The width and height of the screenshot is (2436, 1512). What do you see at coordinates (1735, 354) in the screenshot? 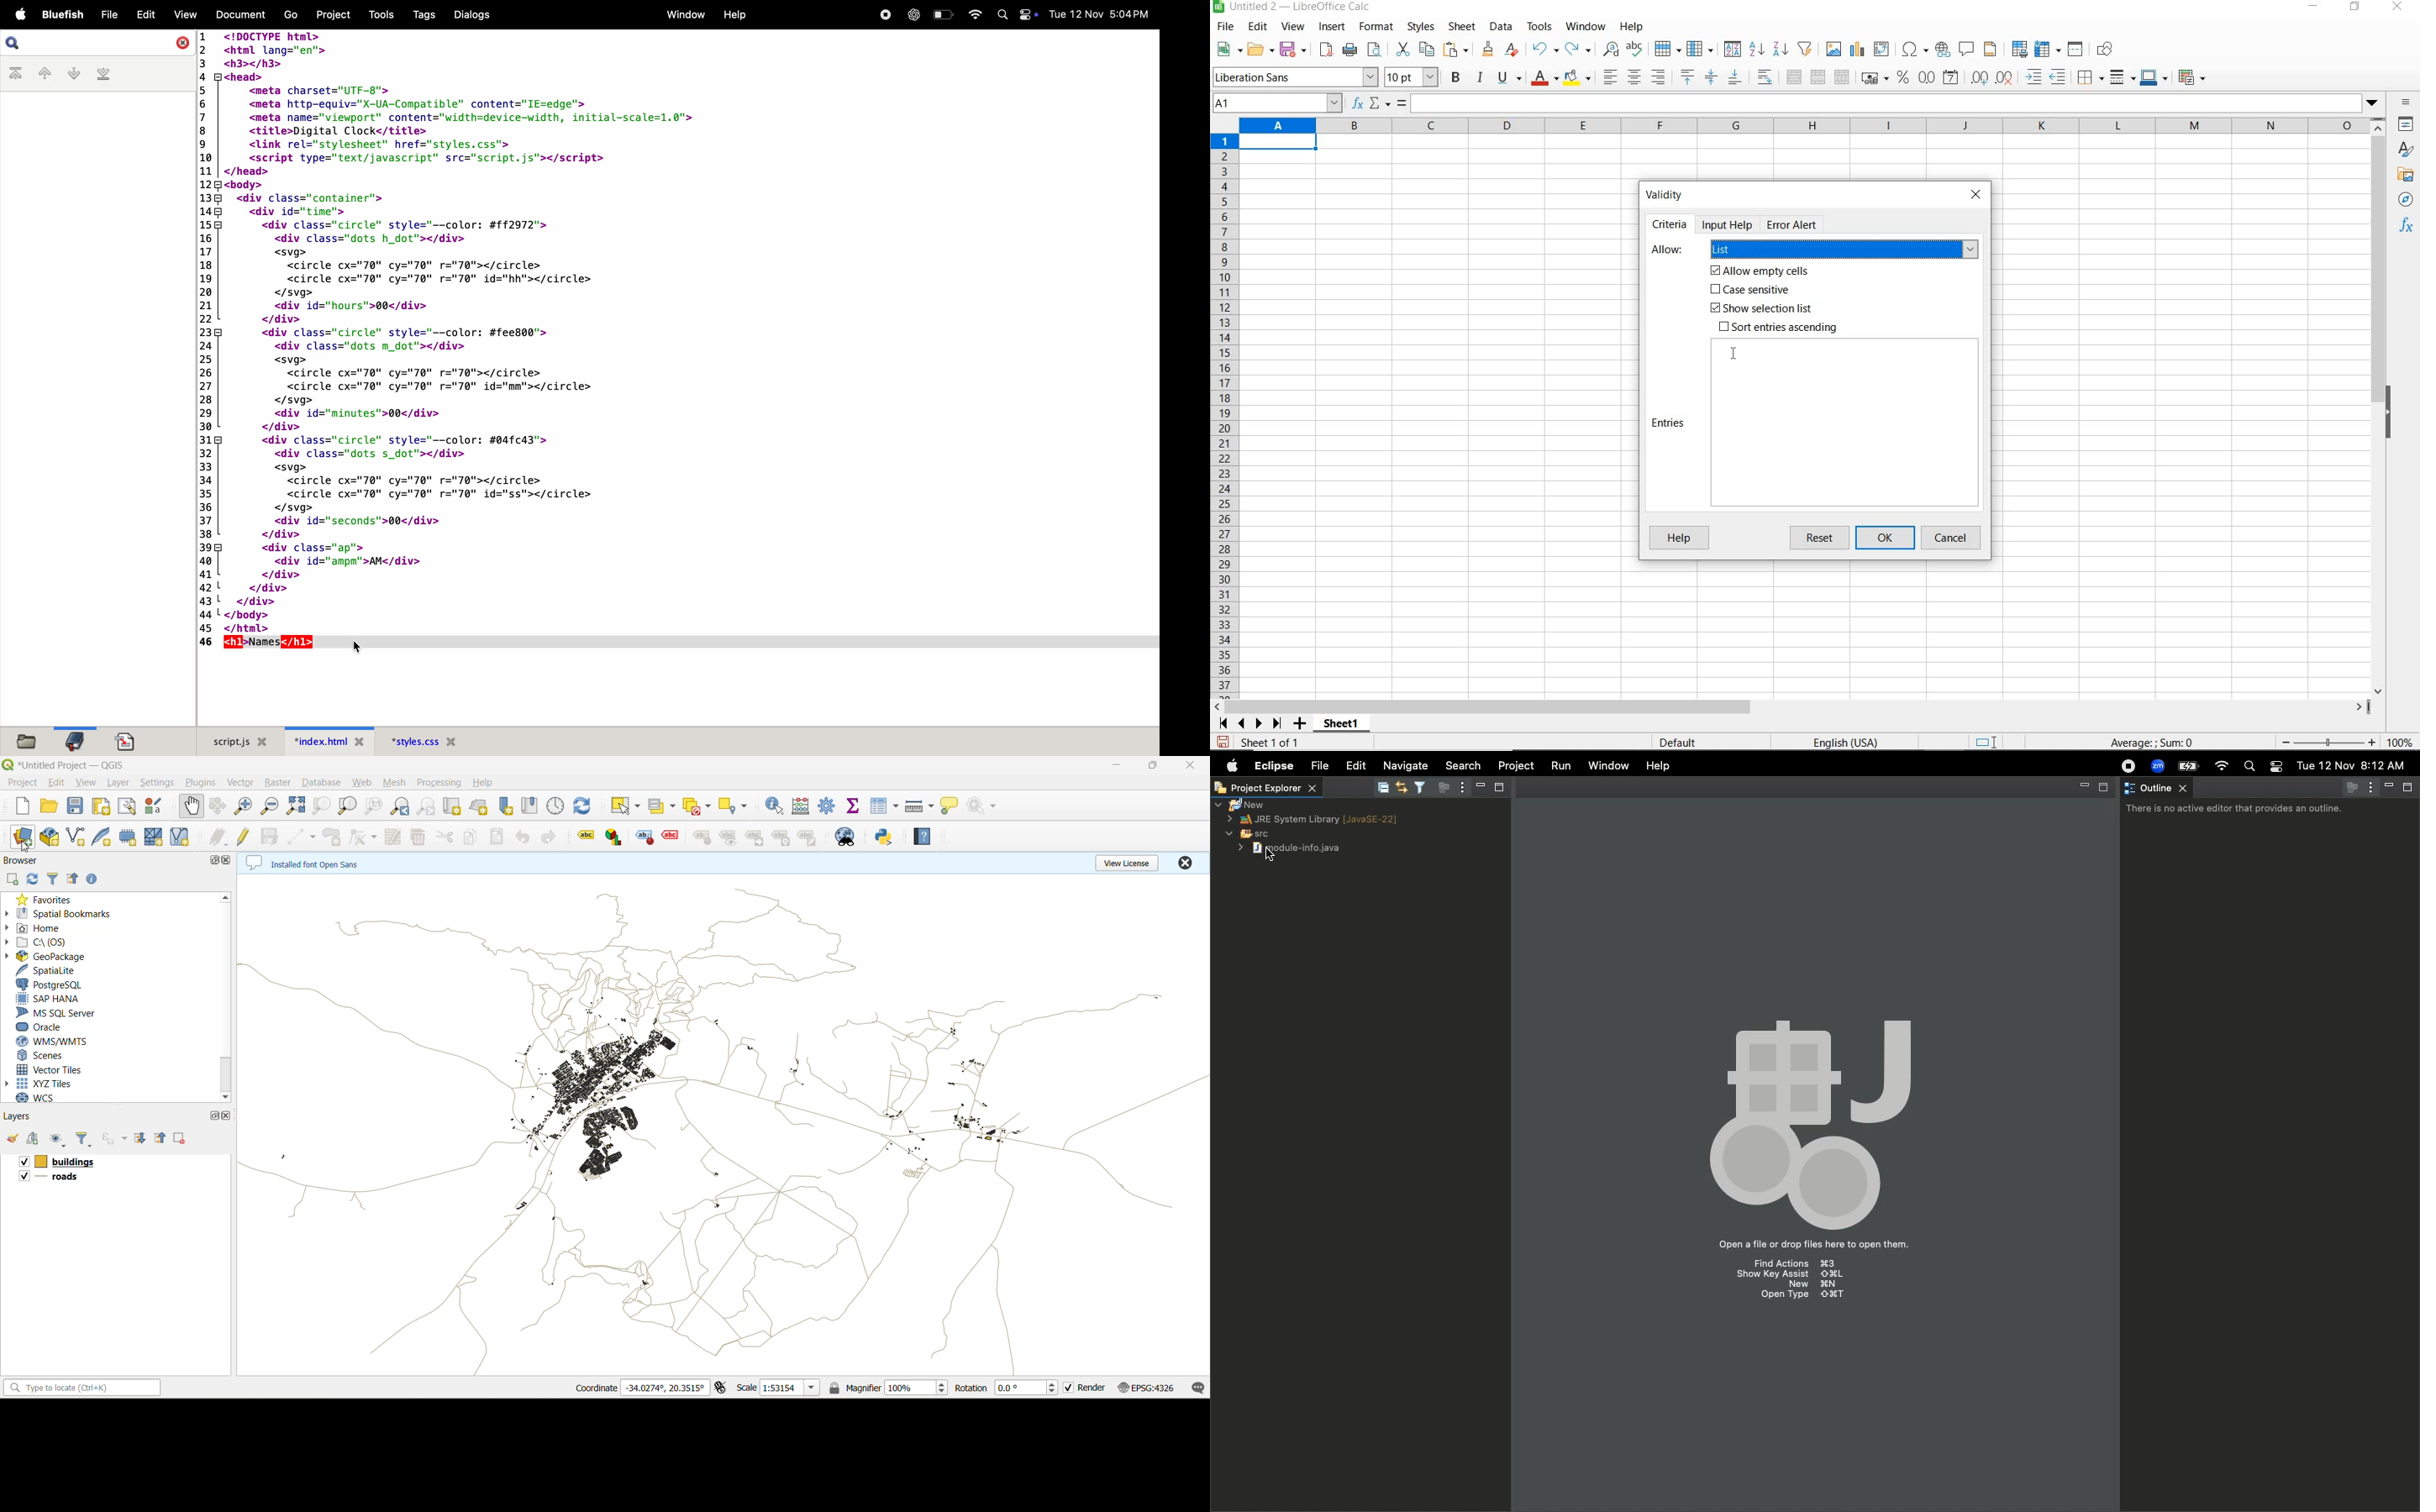
I see `cursor` at bounding box center [1735, 354].